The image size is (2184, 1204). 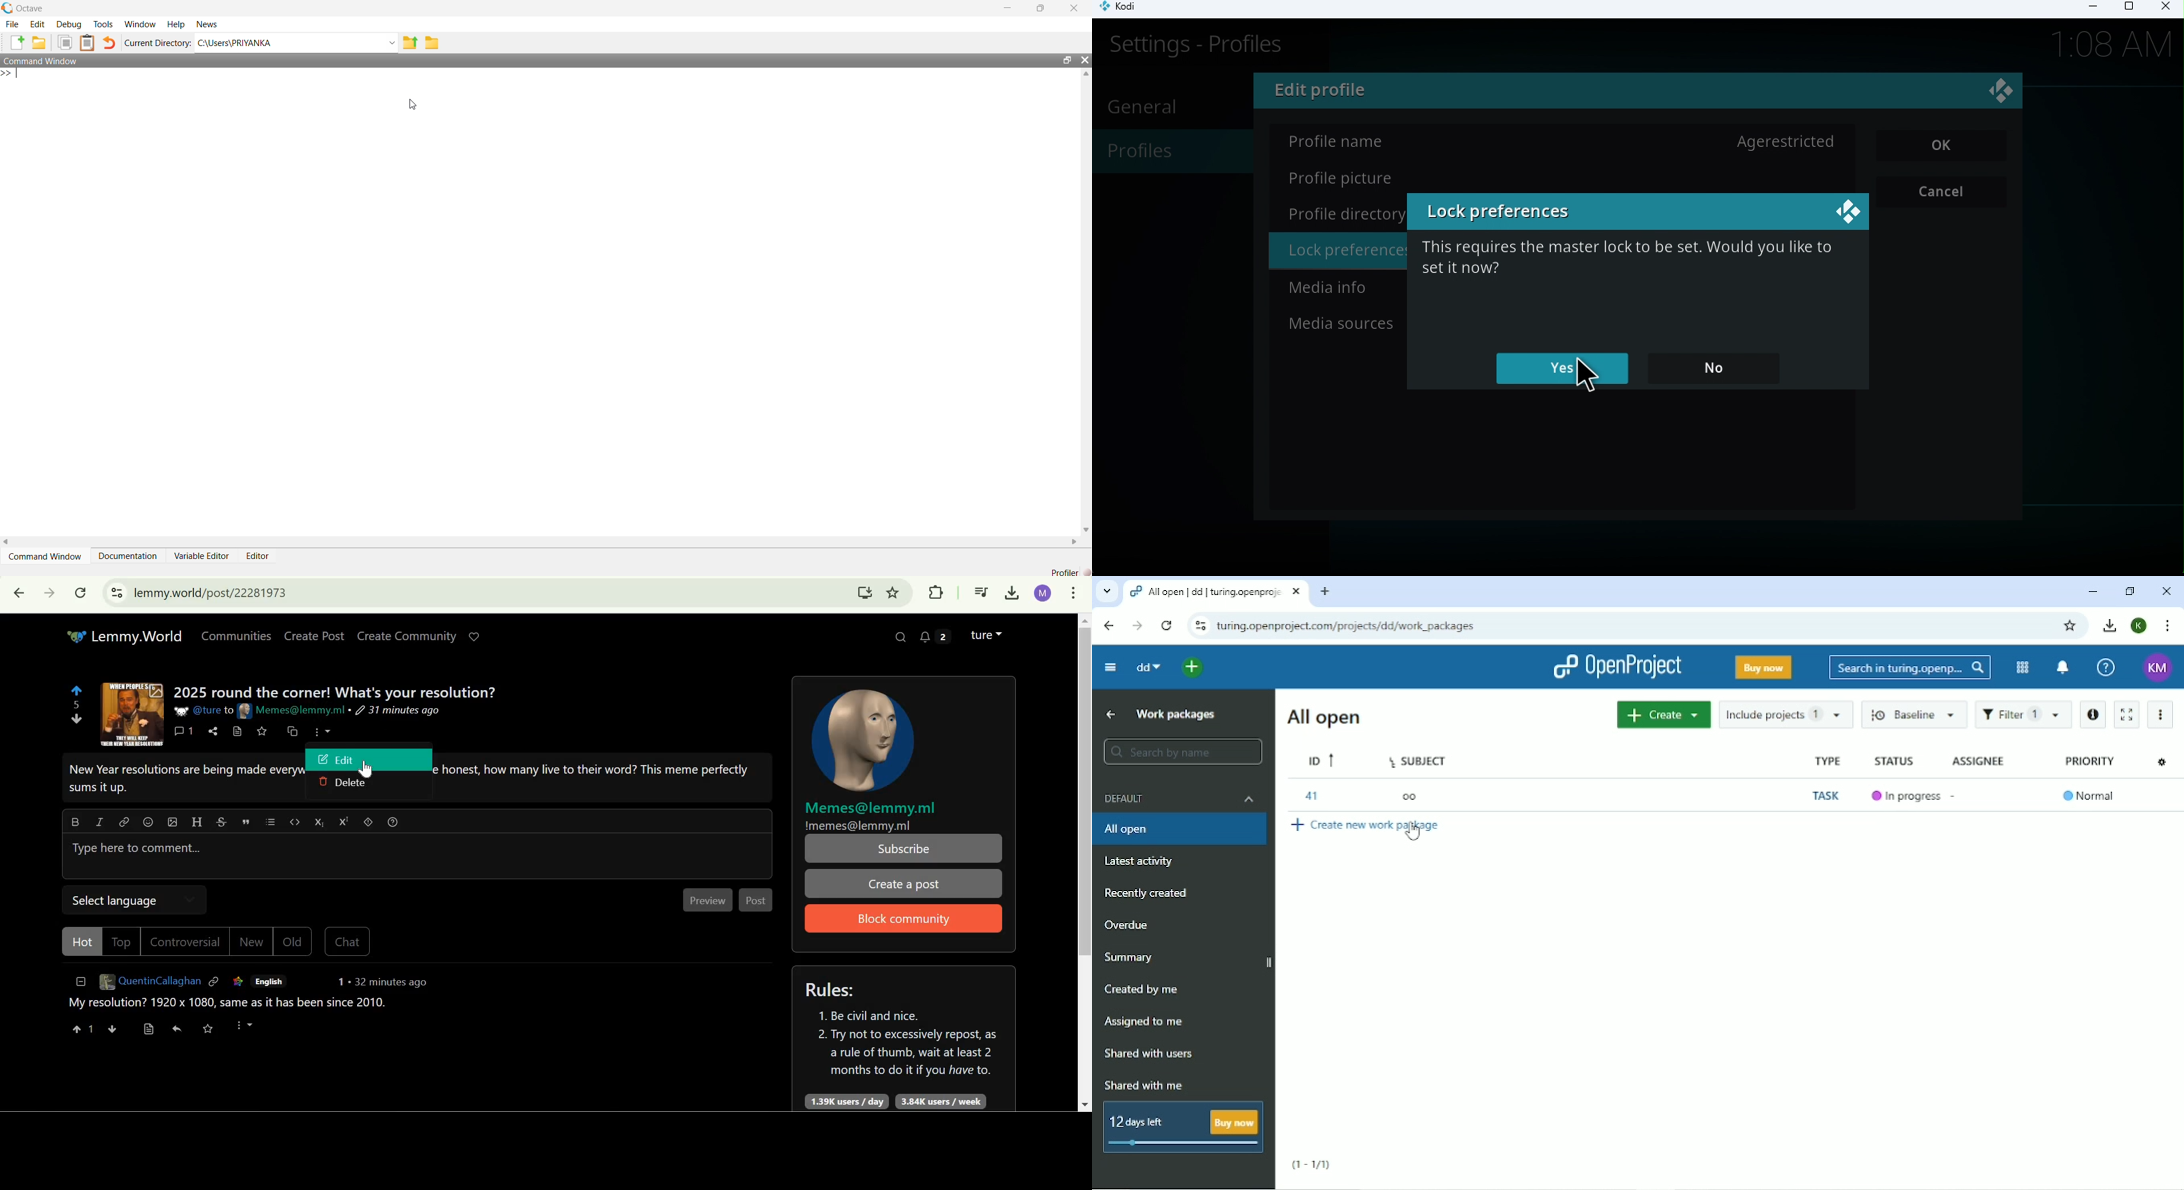 I want to click on Bookmark this tab, so click(x=2071, y=626).